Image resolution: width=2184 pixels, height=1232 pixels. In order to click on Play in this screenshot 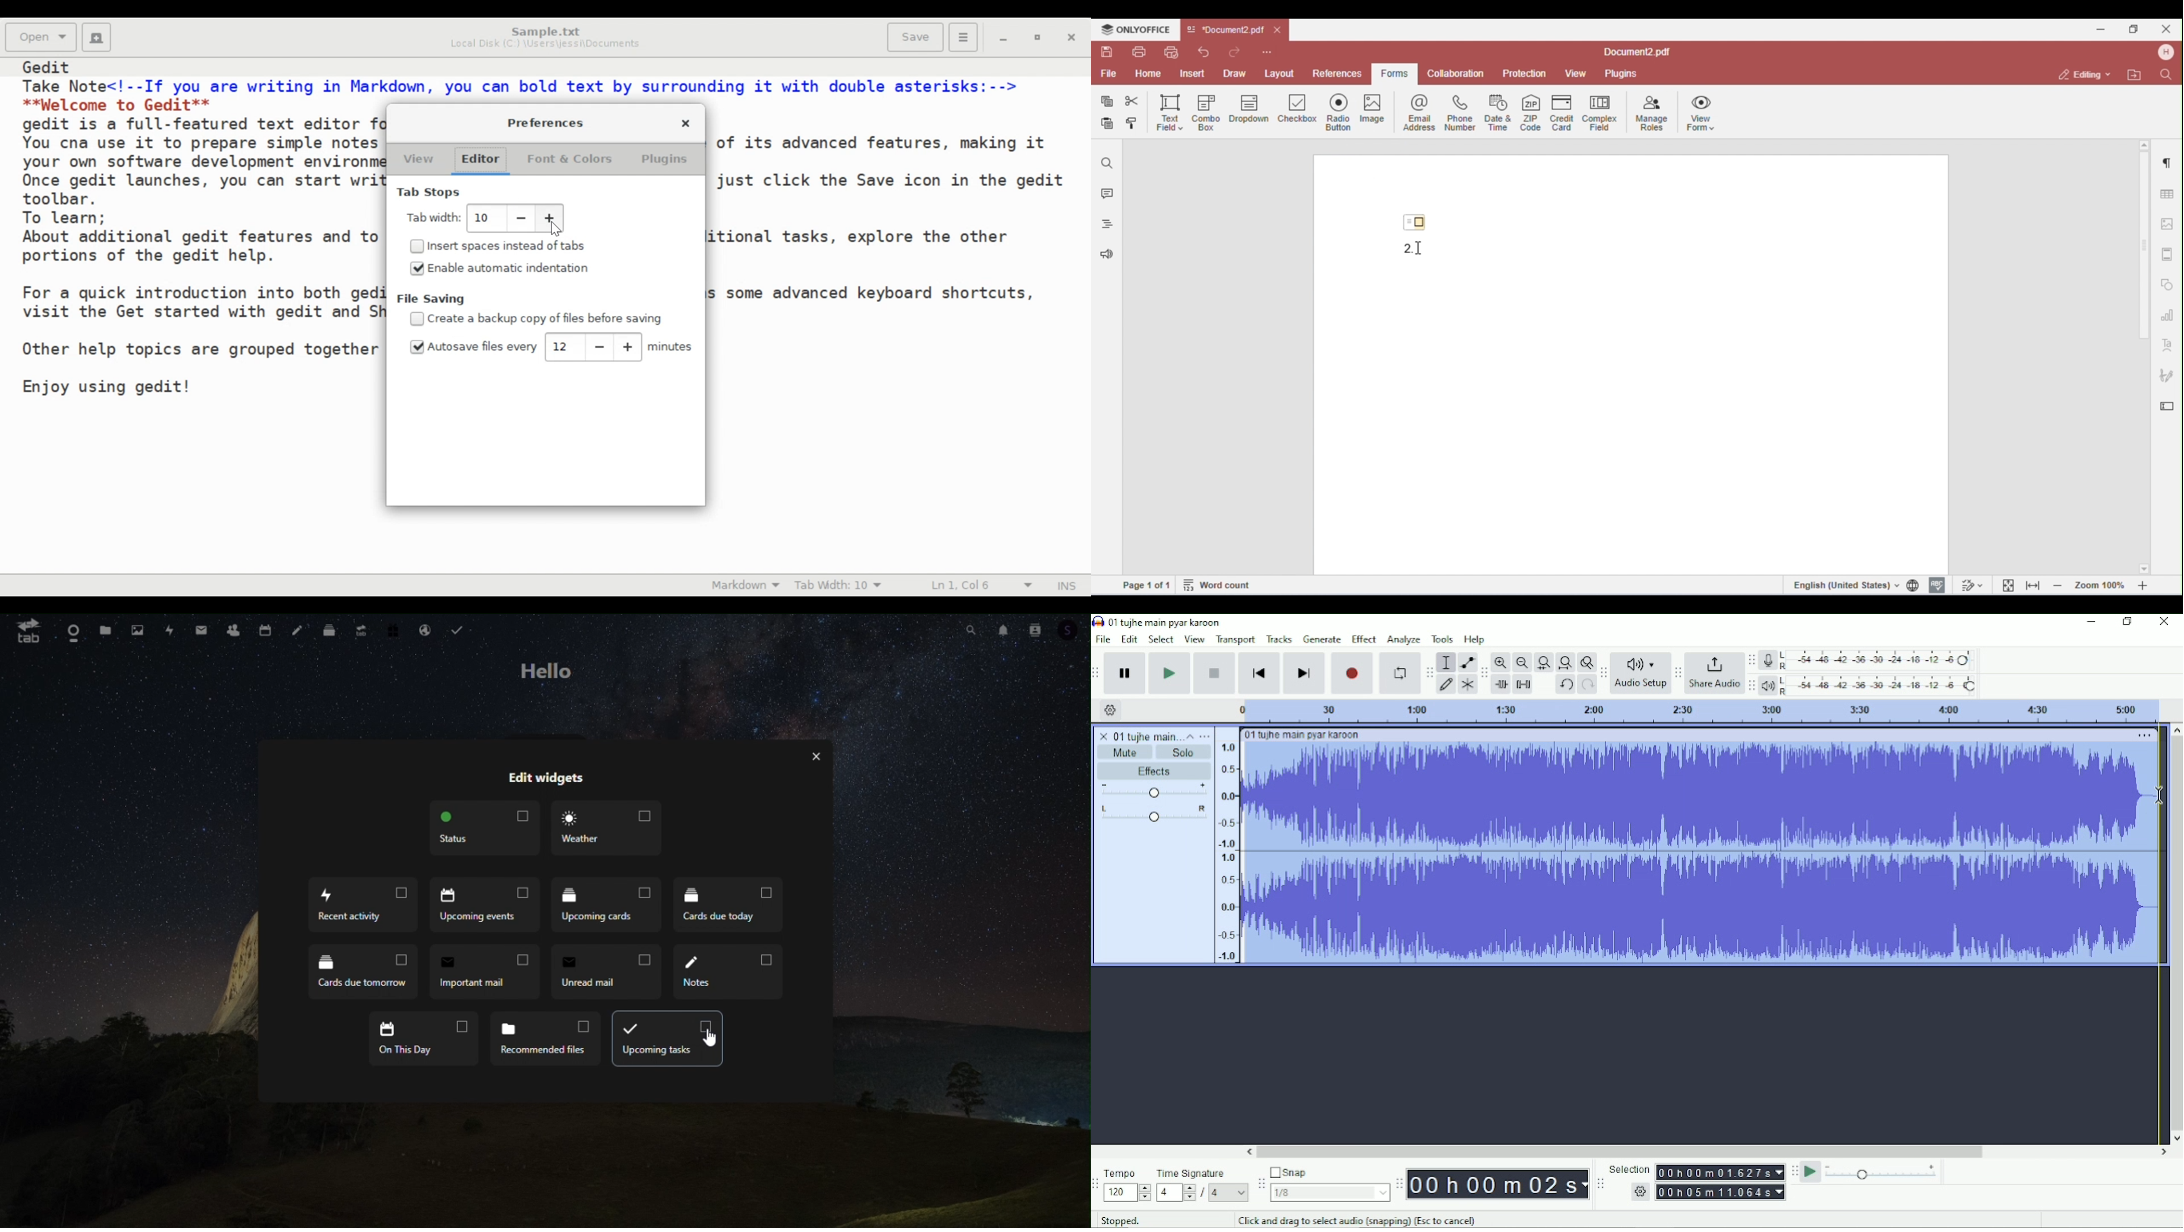, I will do `click(1171, 673)`.